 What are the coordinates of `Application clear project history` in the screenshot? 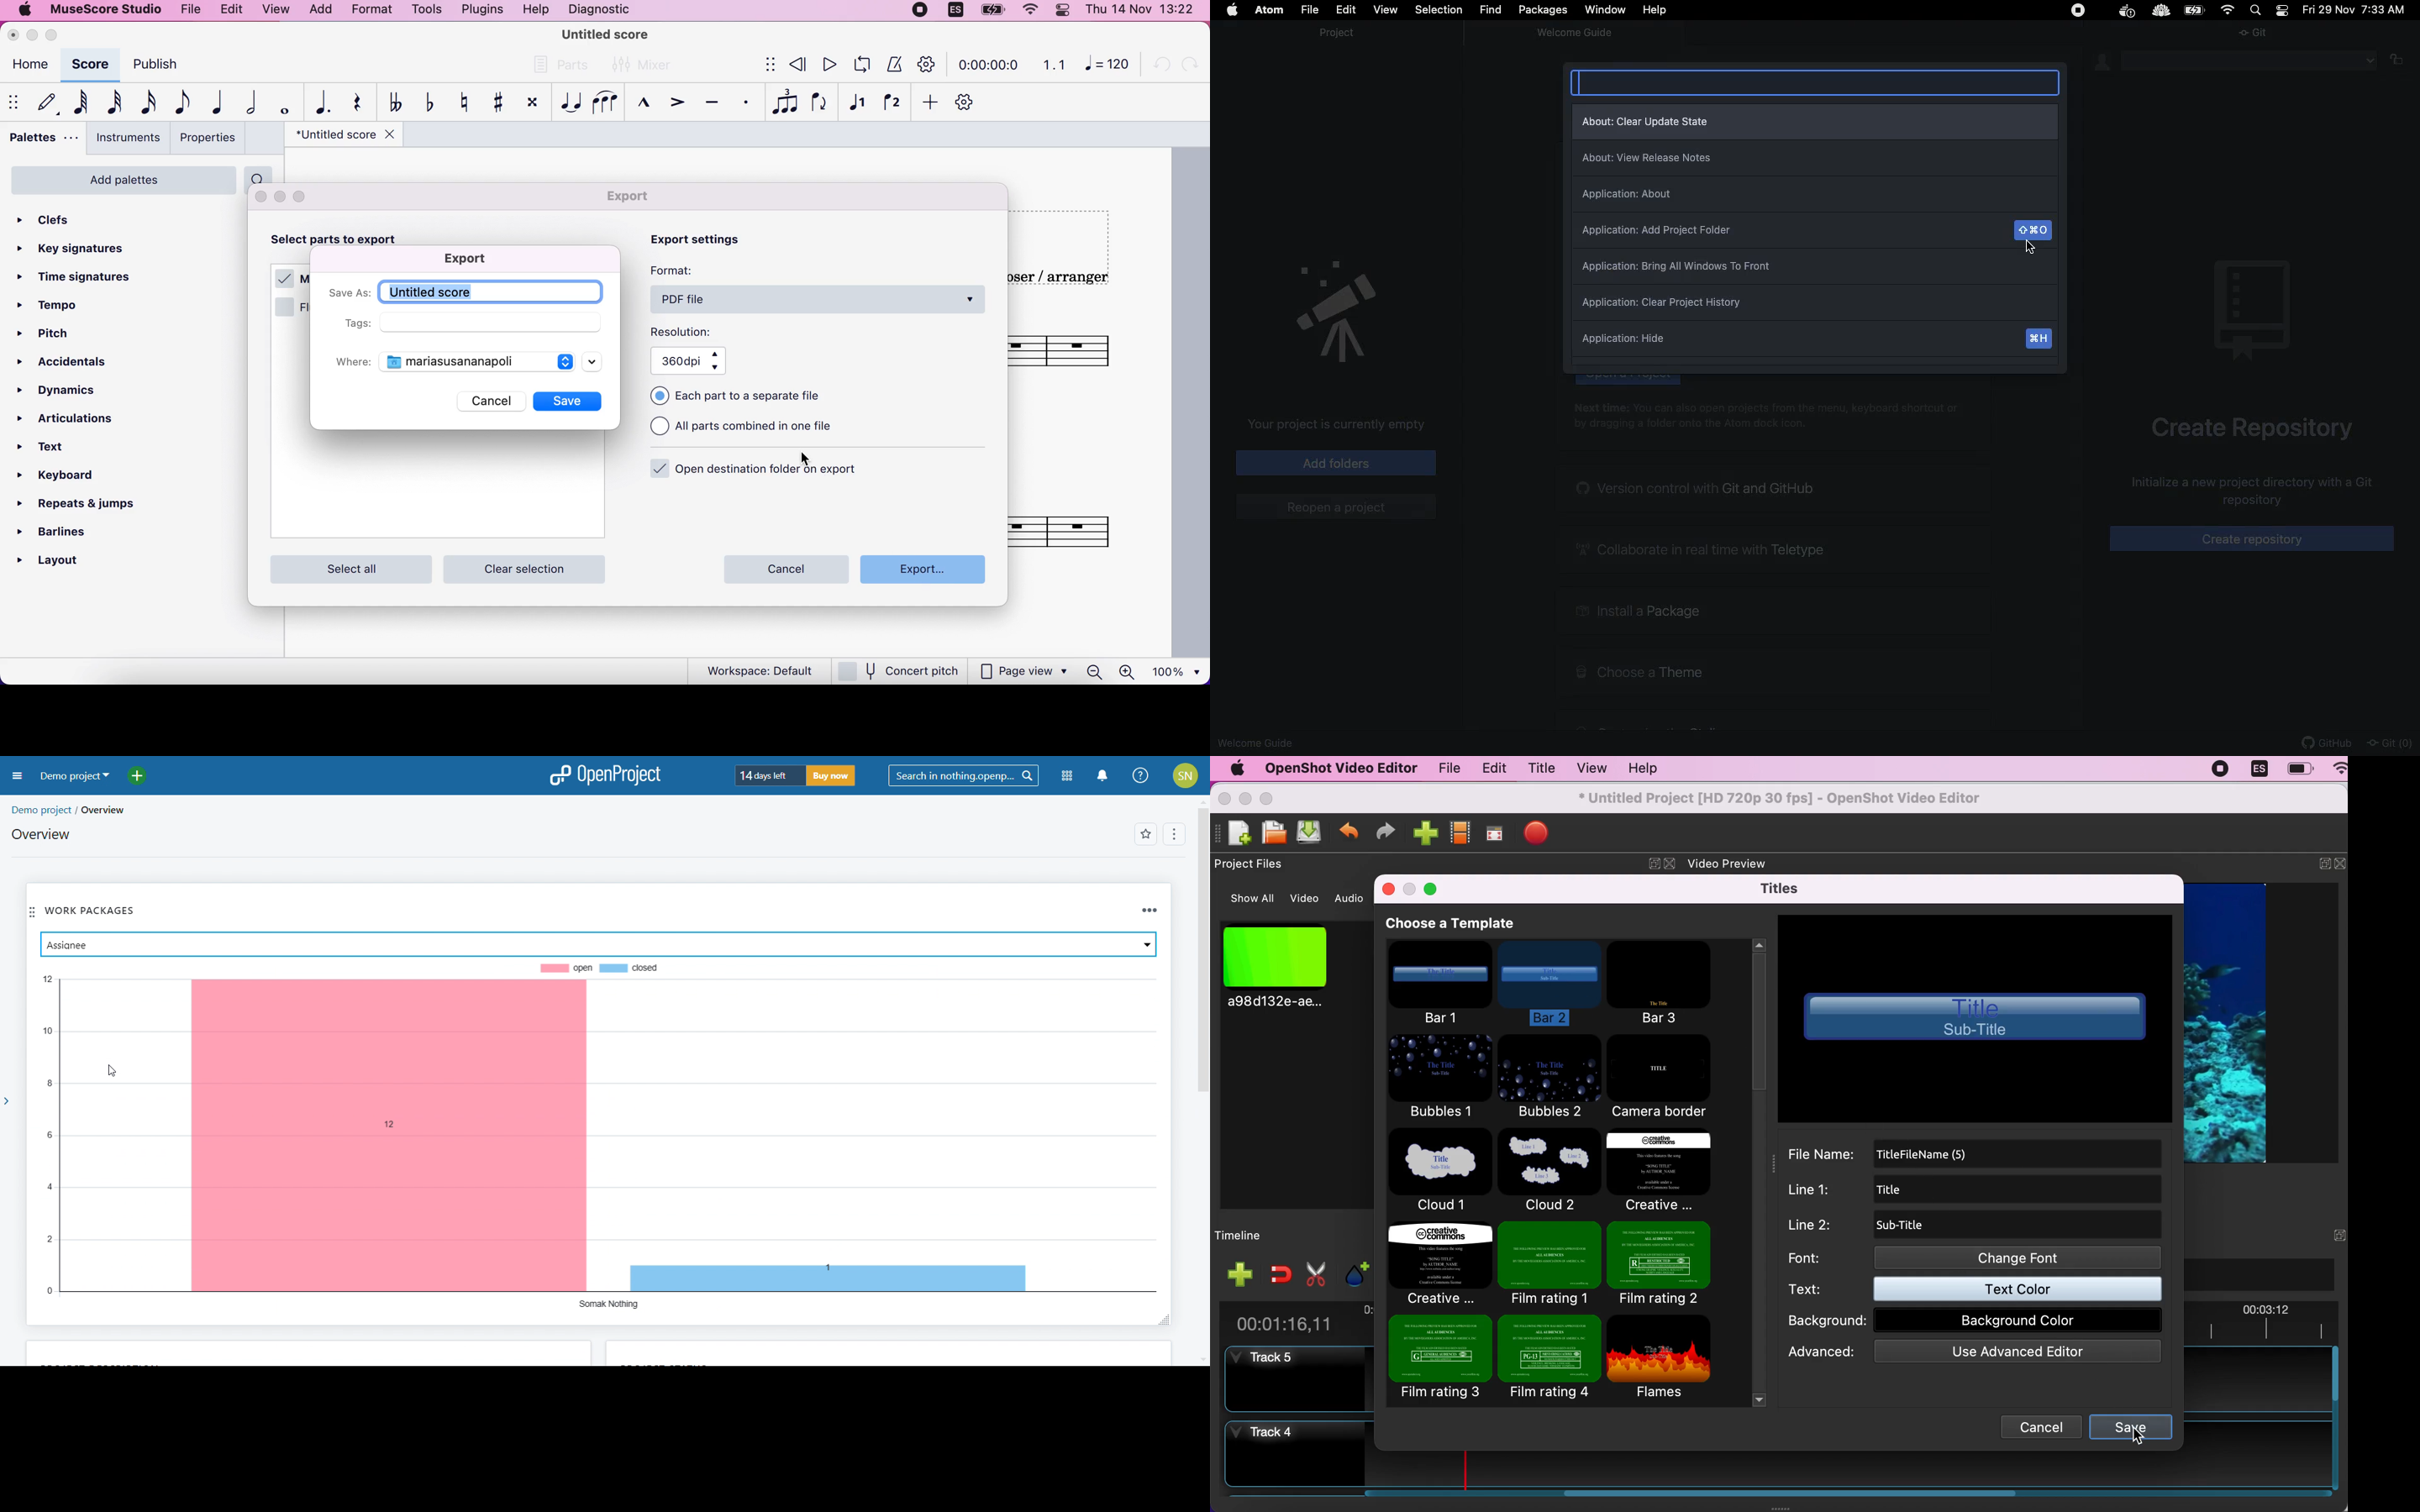 It's located at (1815, 306).